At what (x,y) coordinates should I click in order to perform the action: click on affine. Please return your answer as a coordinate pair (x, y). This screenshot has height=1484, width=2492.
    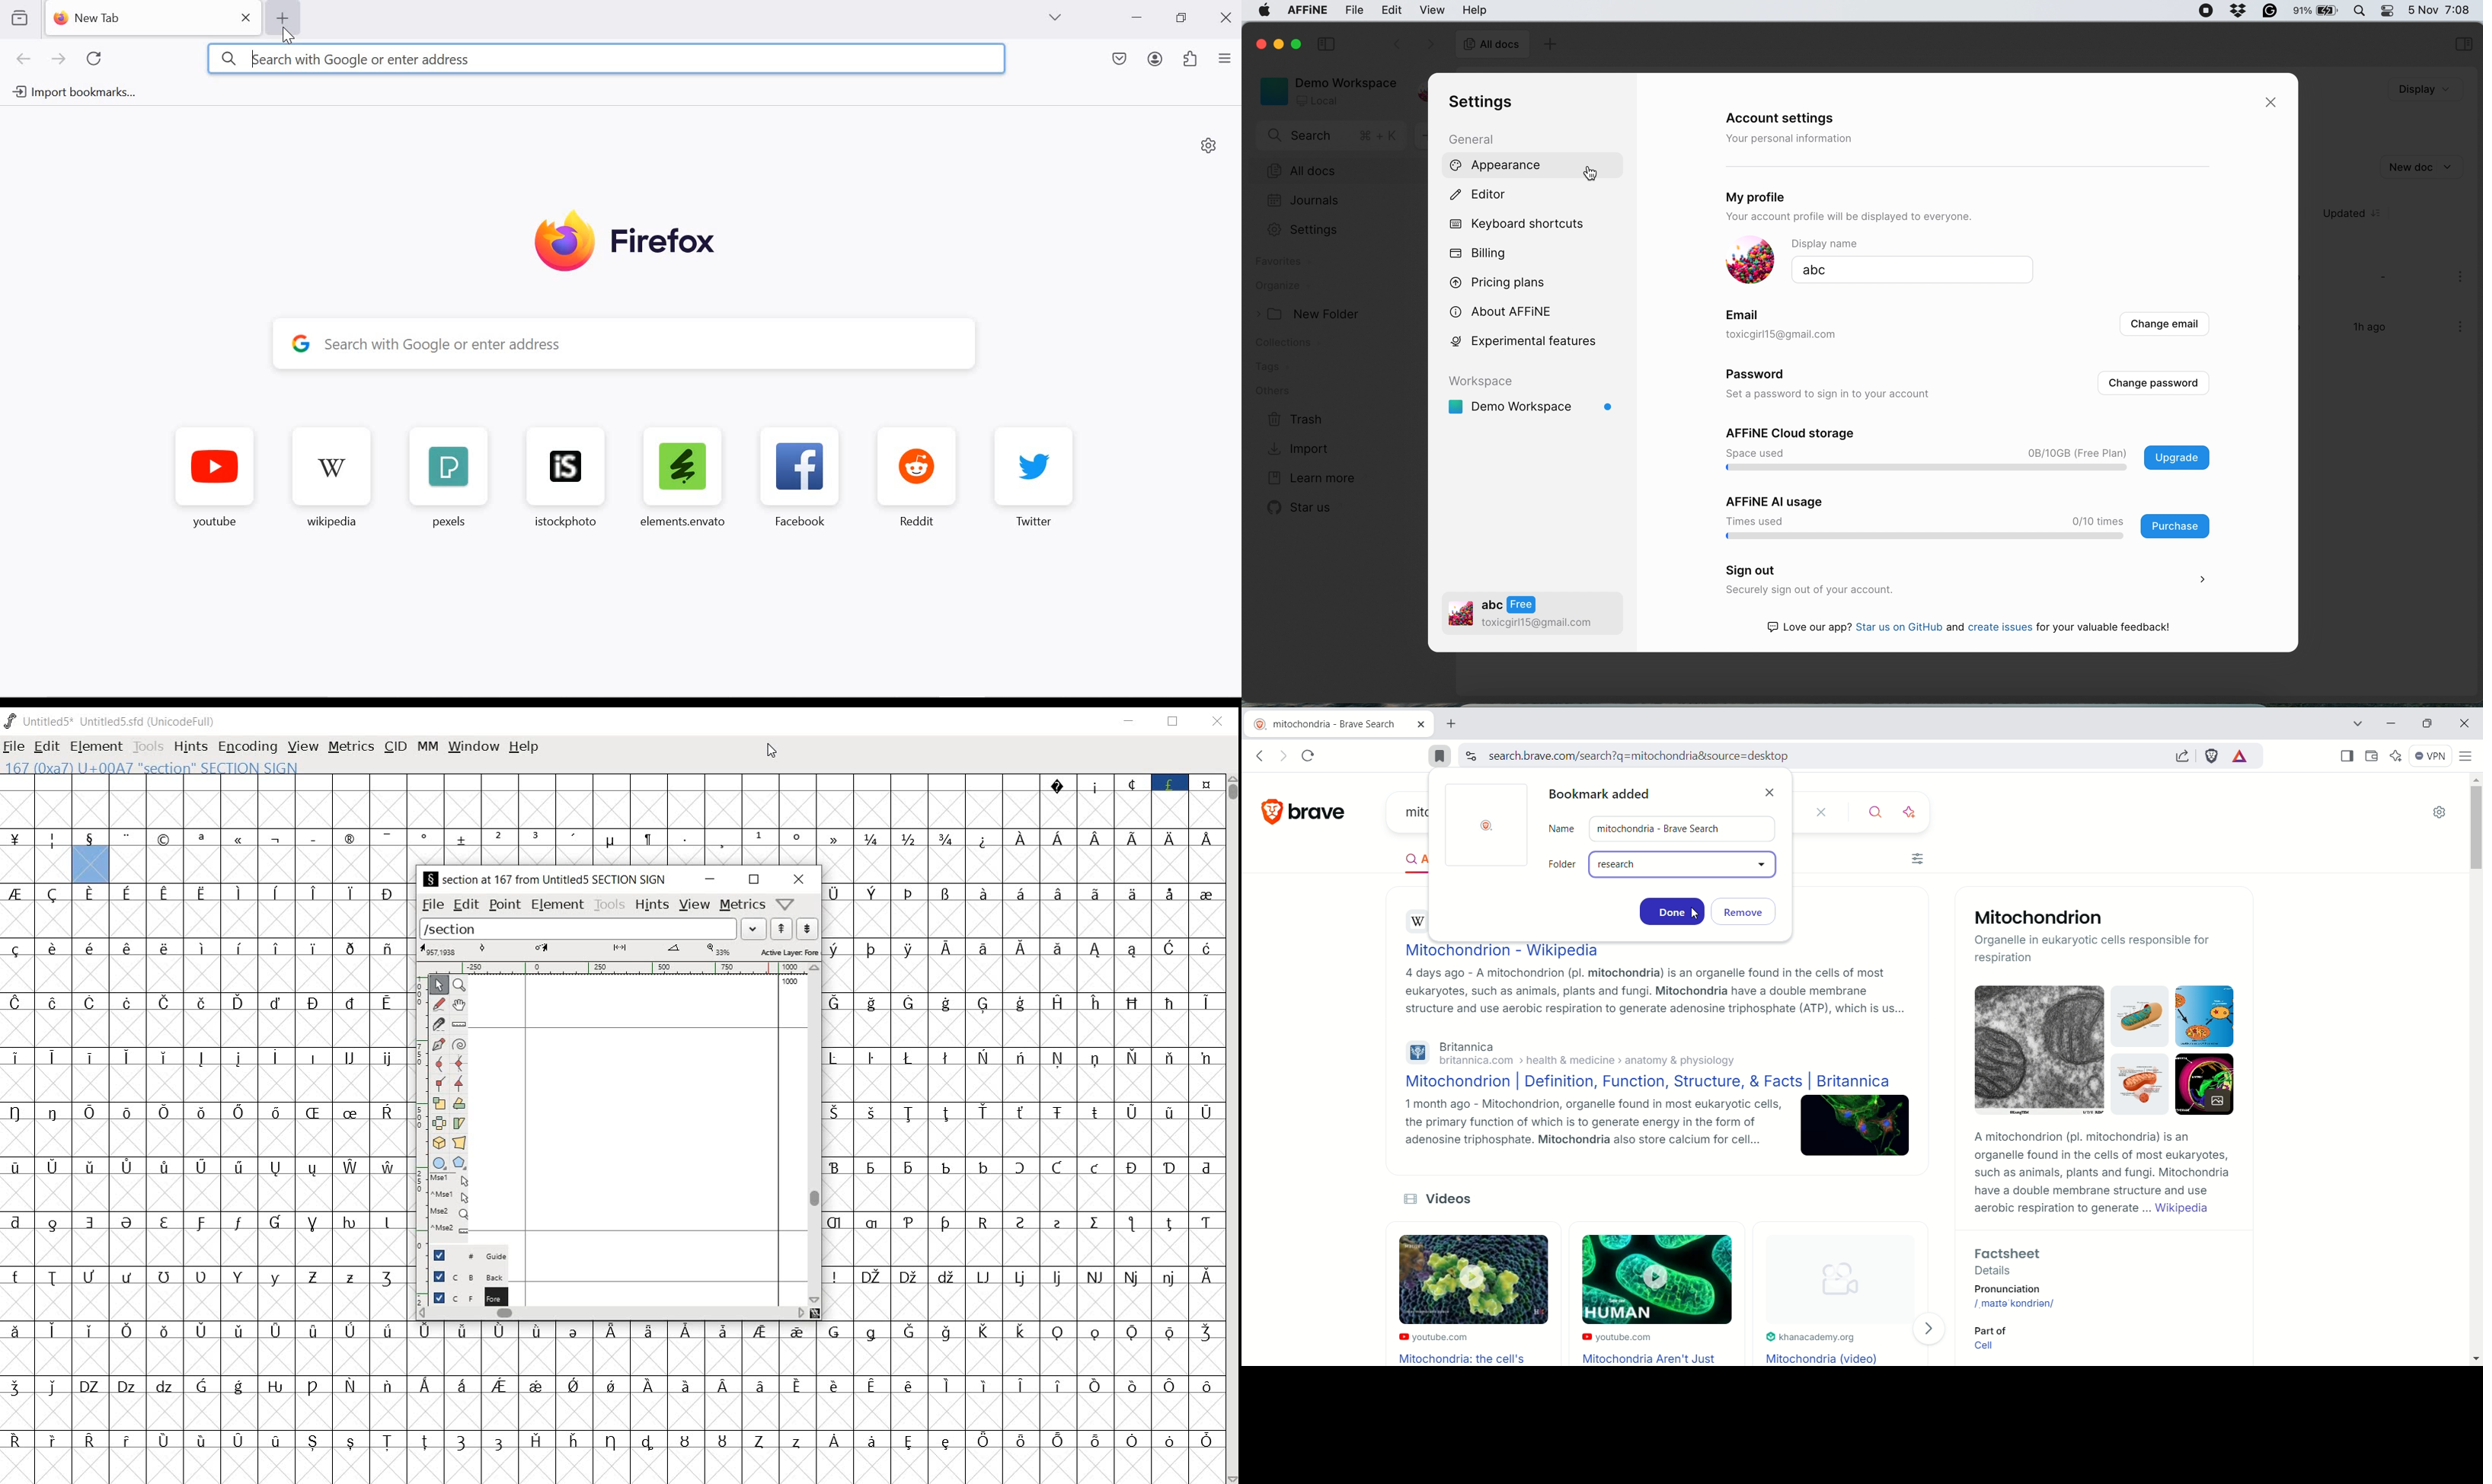
    Looking at the image, I should click on (1306, 11).